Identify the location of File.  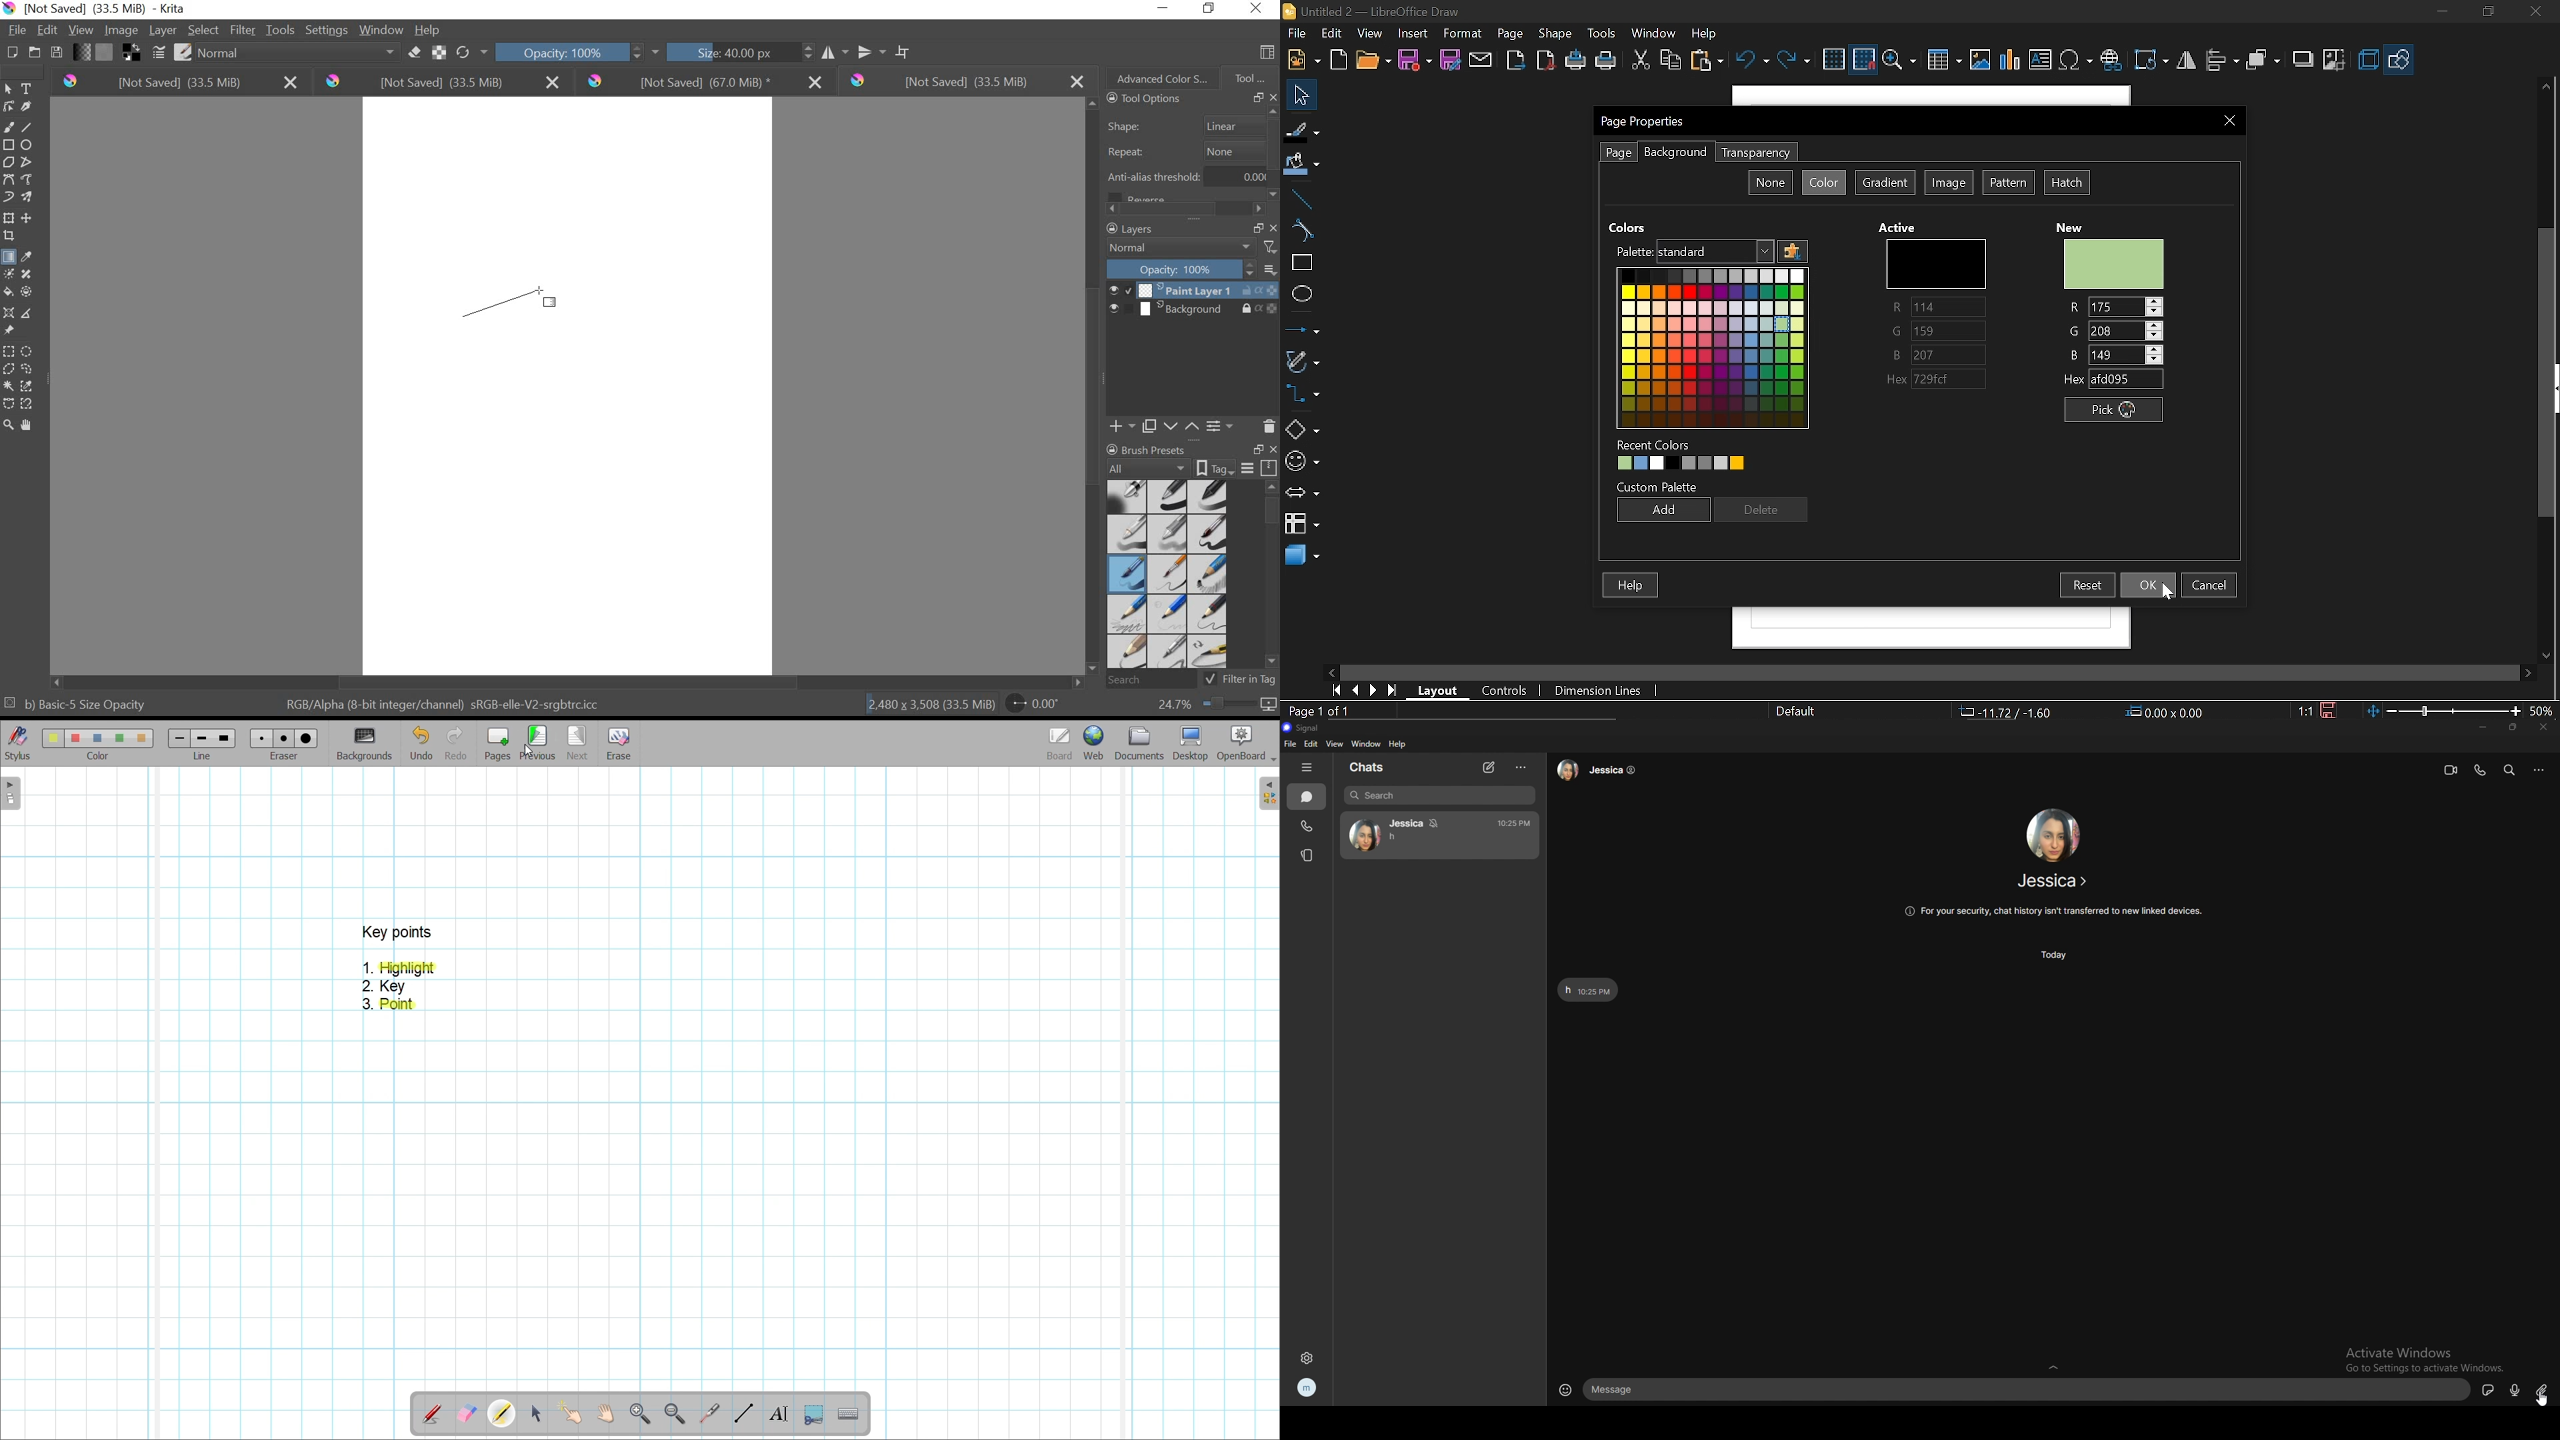
(1298, 33).